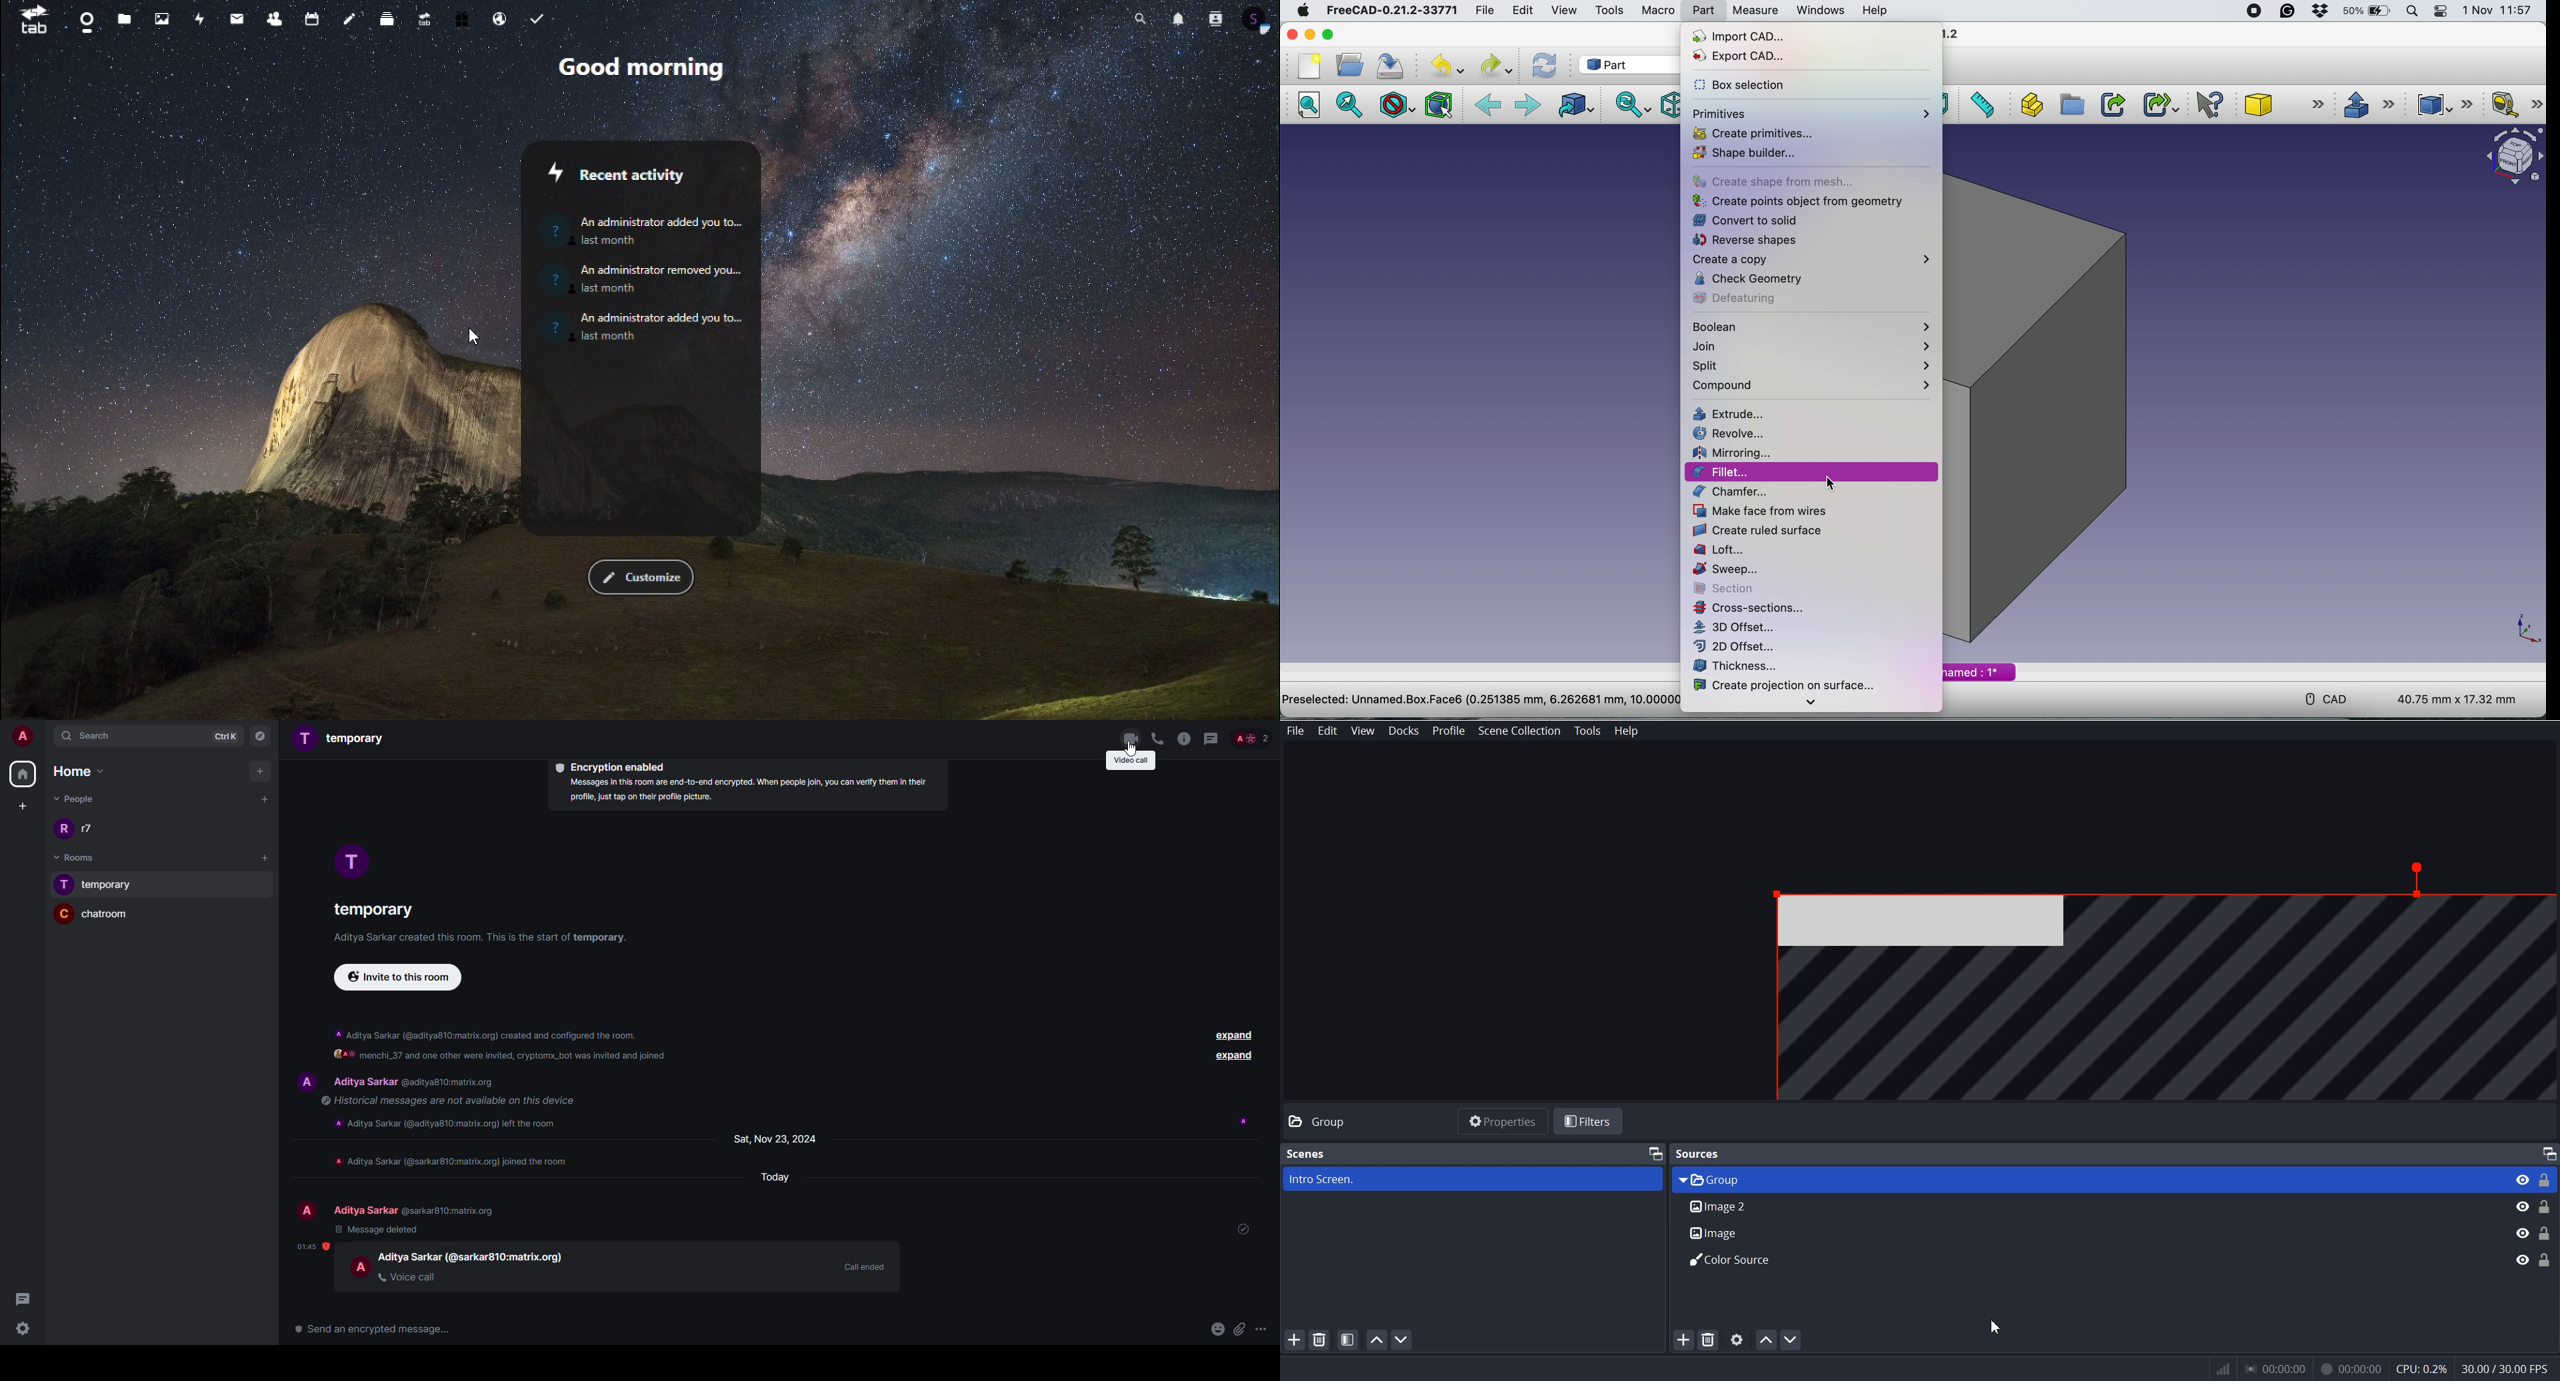 This screenshot has width=2576, height=1400. Describe the element at coordinates (1394, 65) in the screenshot. I see `save` at that location.